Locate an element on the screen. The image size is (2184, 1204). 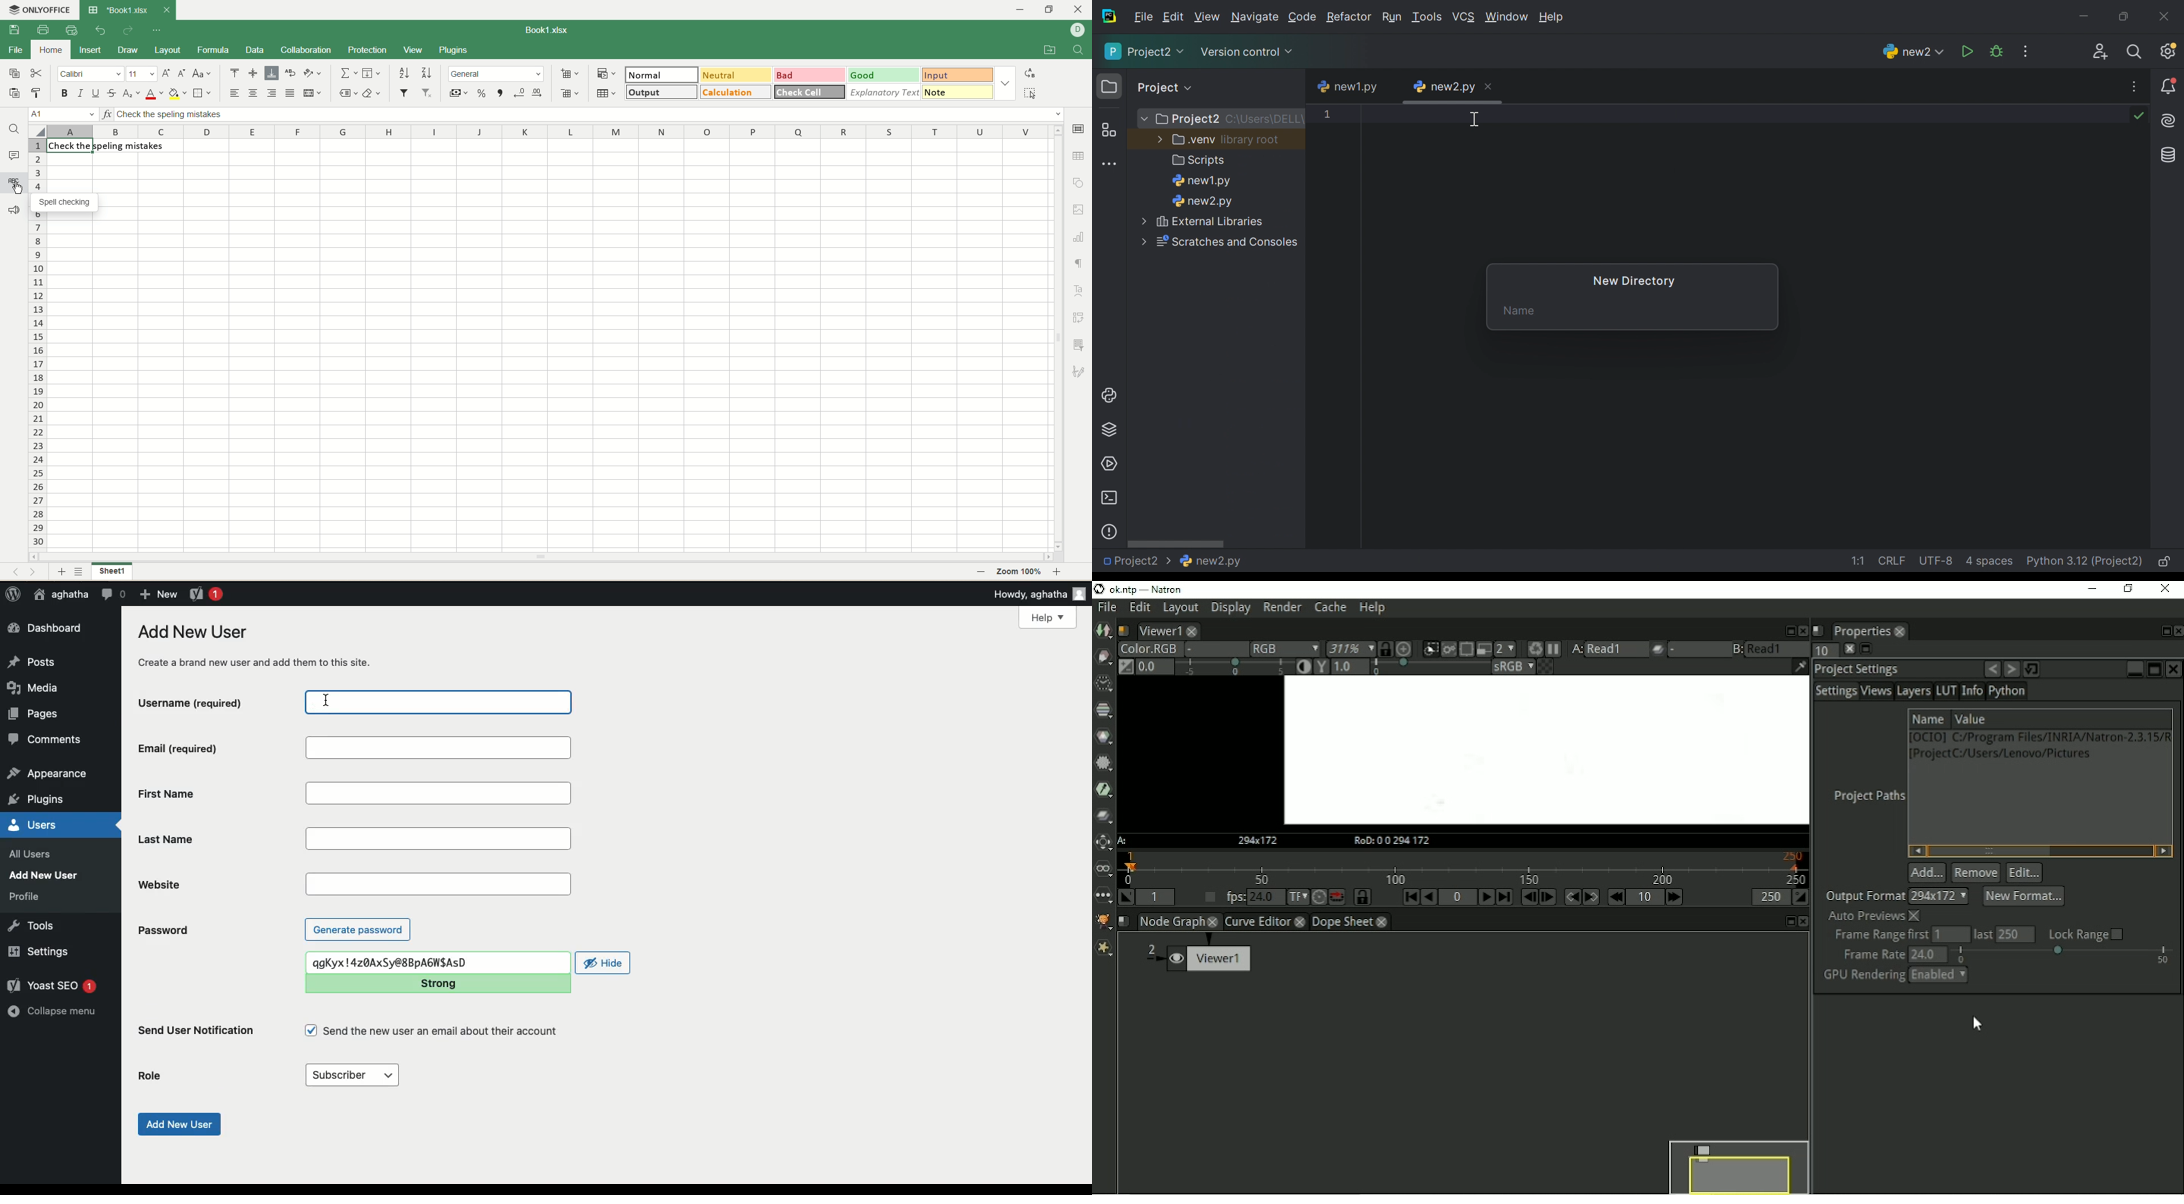
increase size is located at coordinates (167, 75).